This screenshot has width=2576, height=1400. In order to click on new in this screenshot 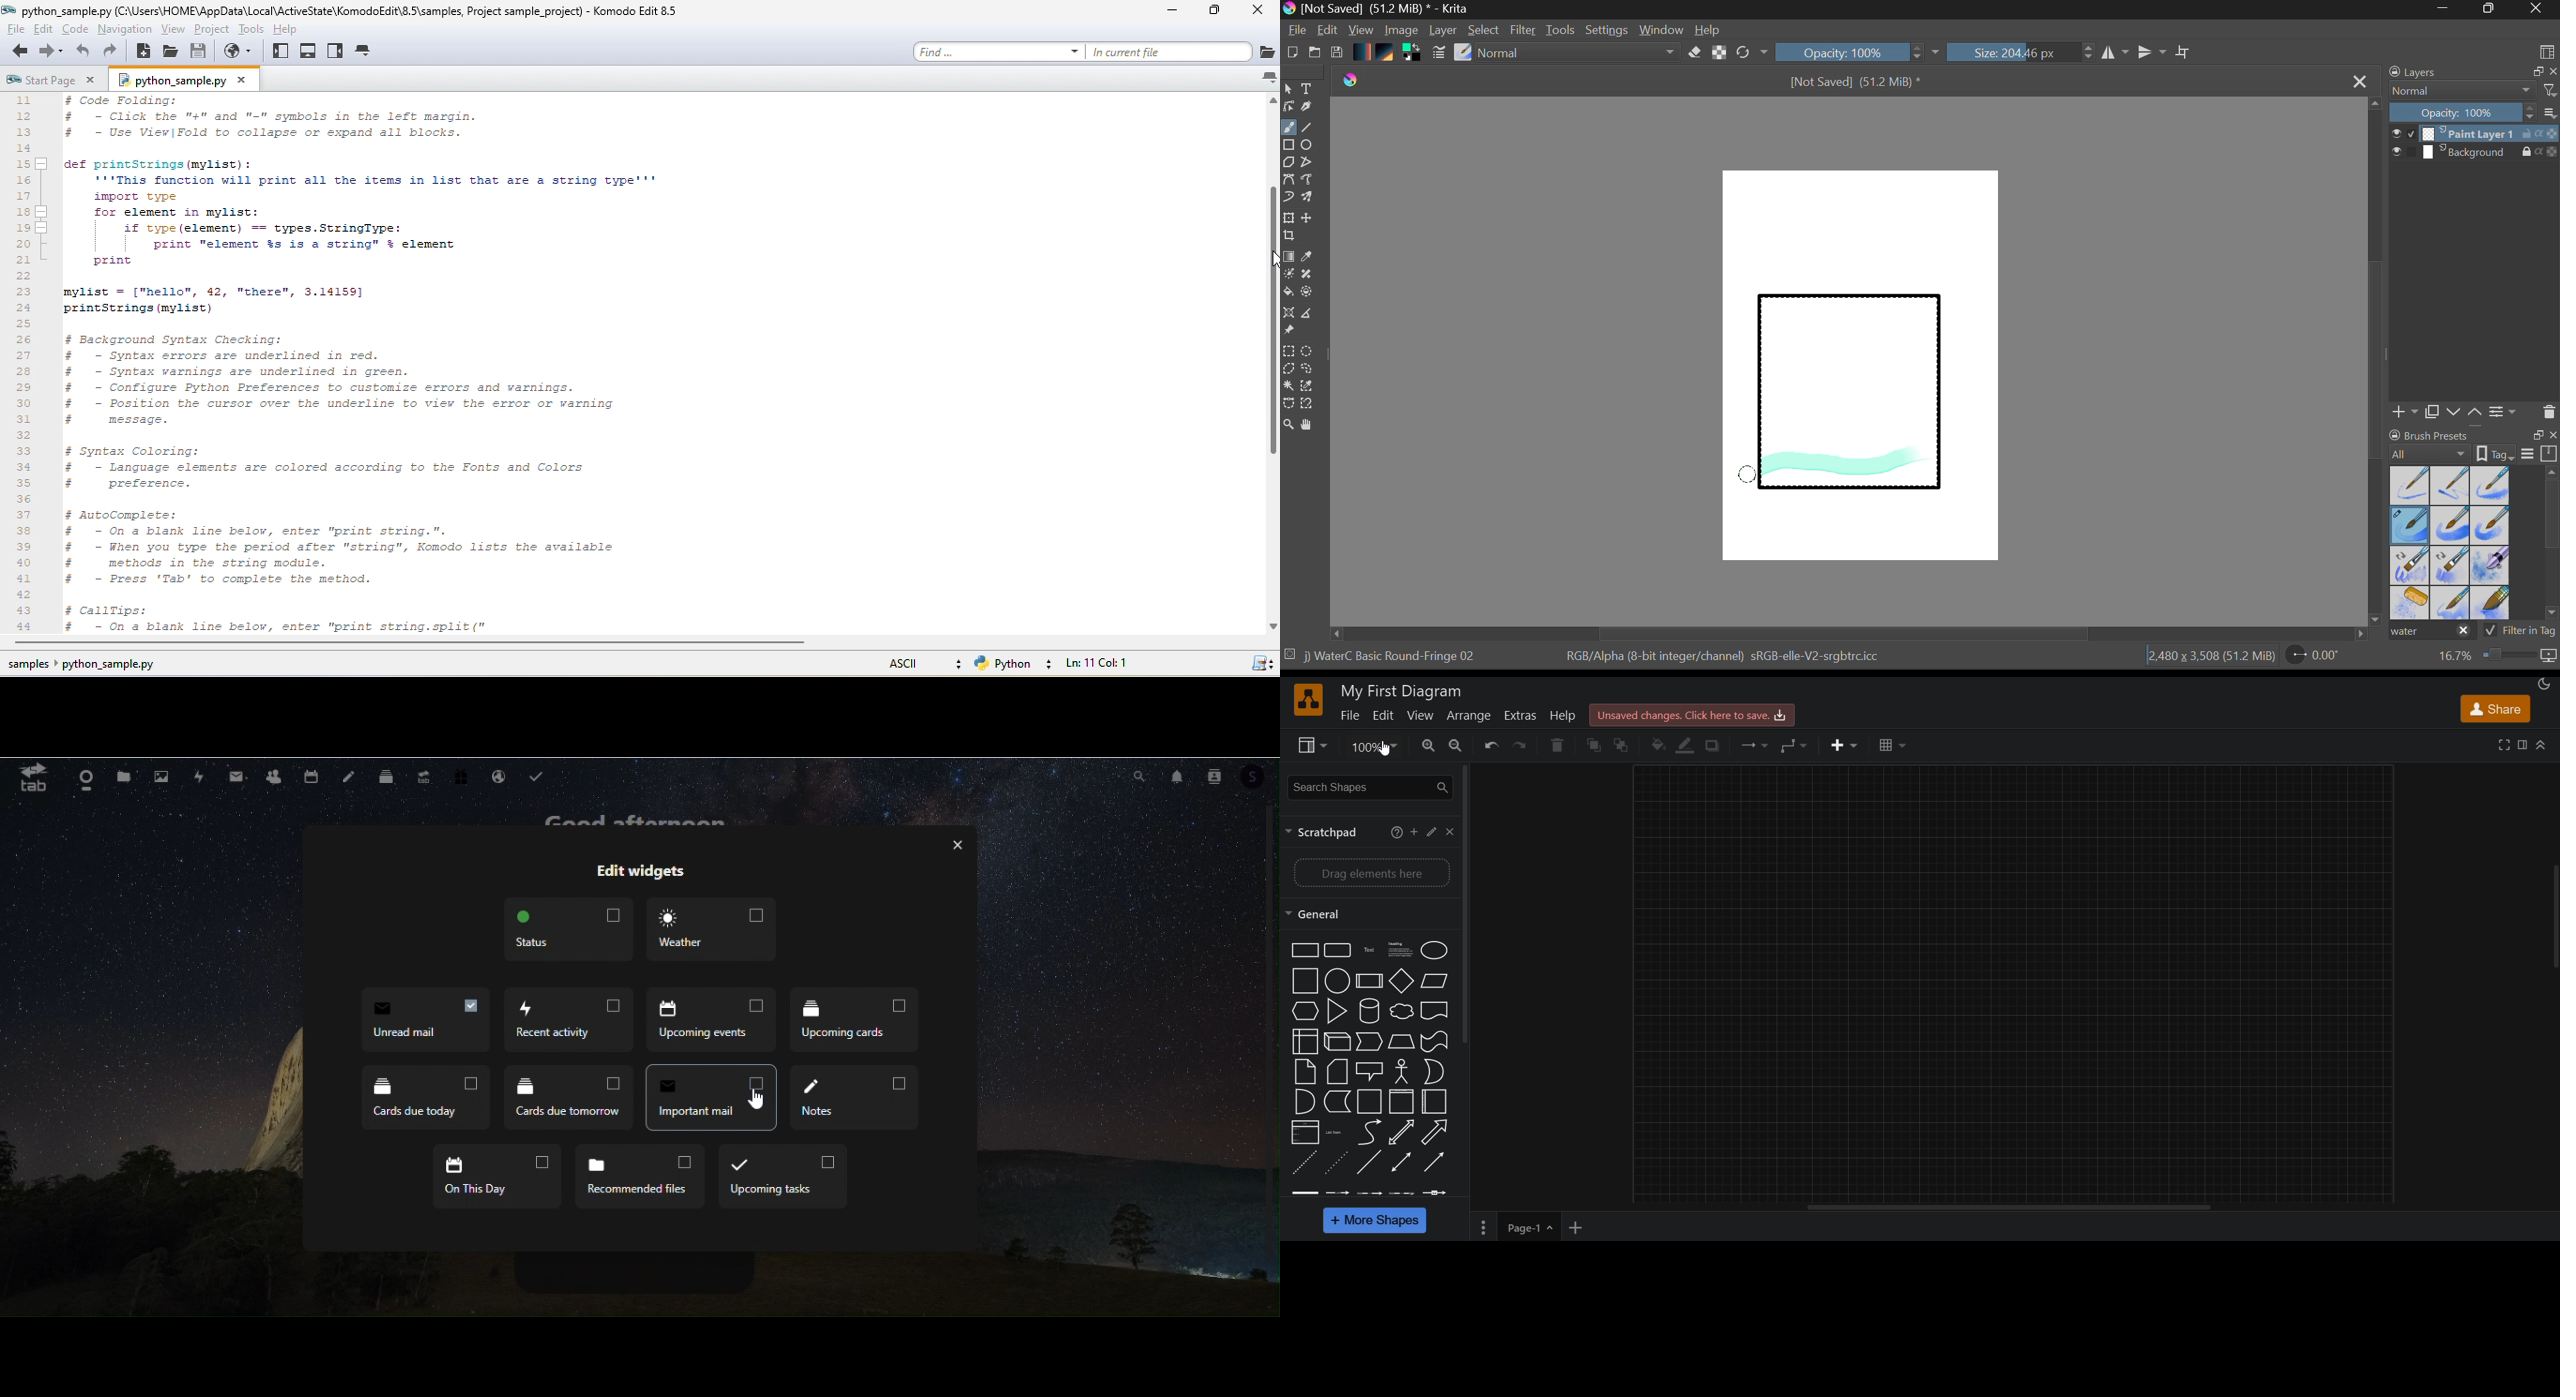, I will do `click(144, 52)`.